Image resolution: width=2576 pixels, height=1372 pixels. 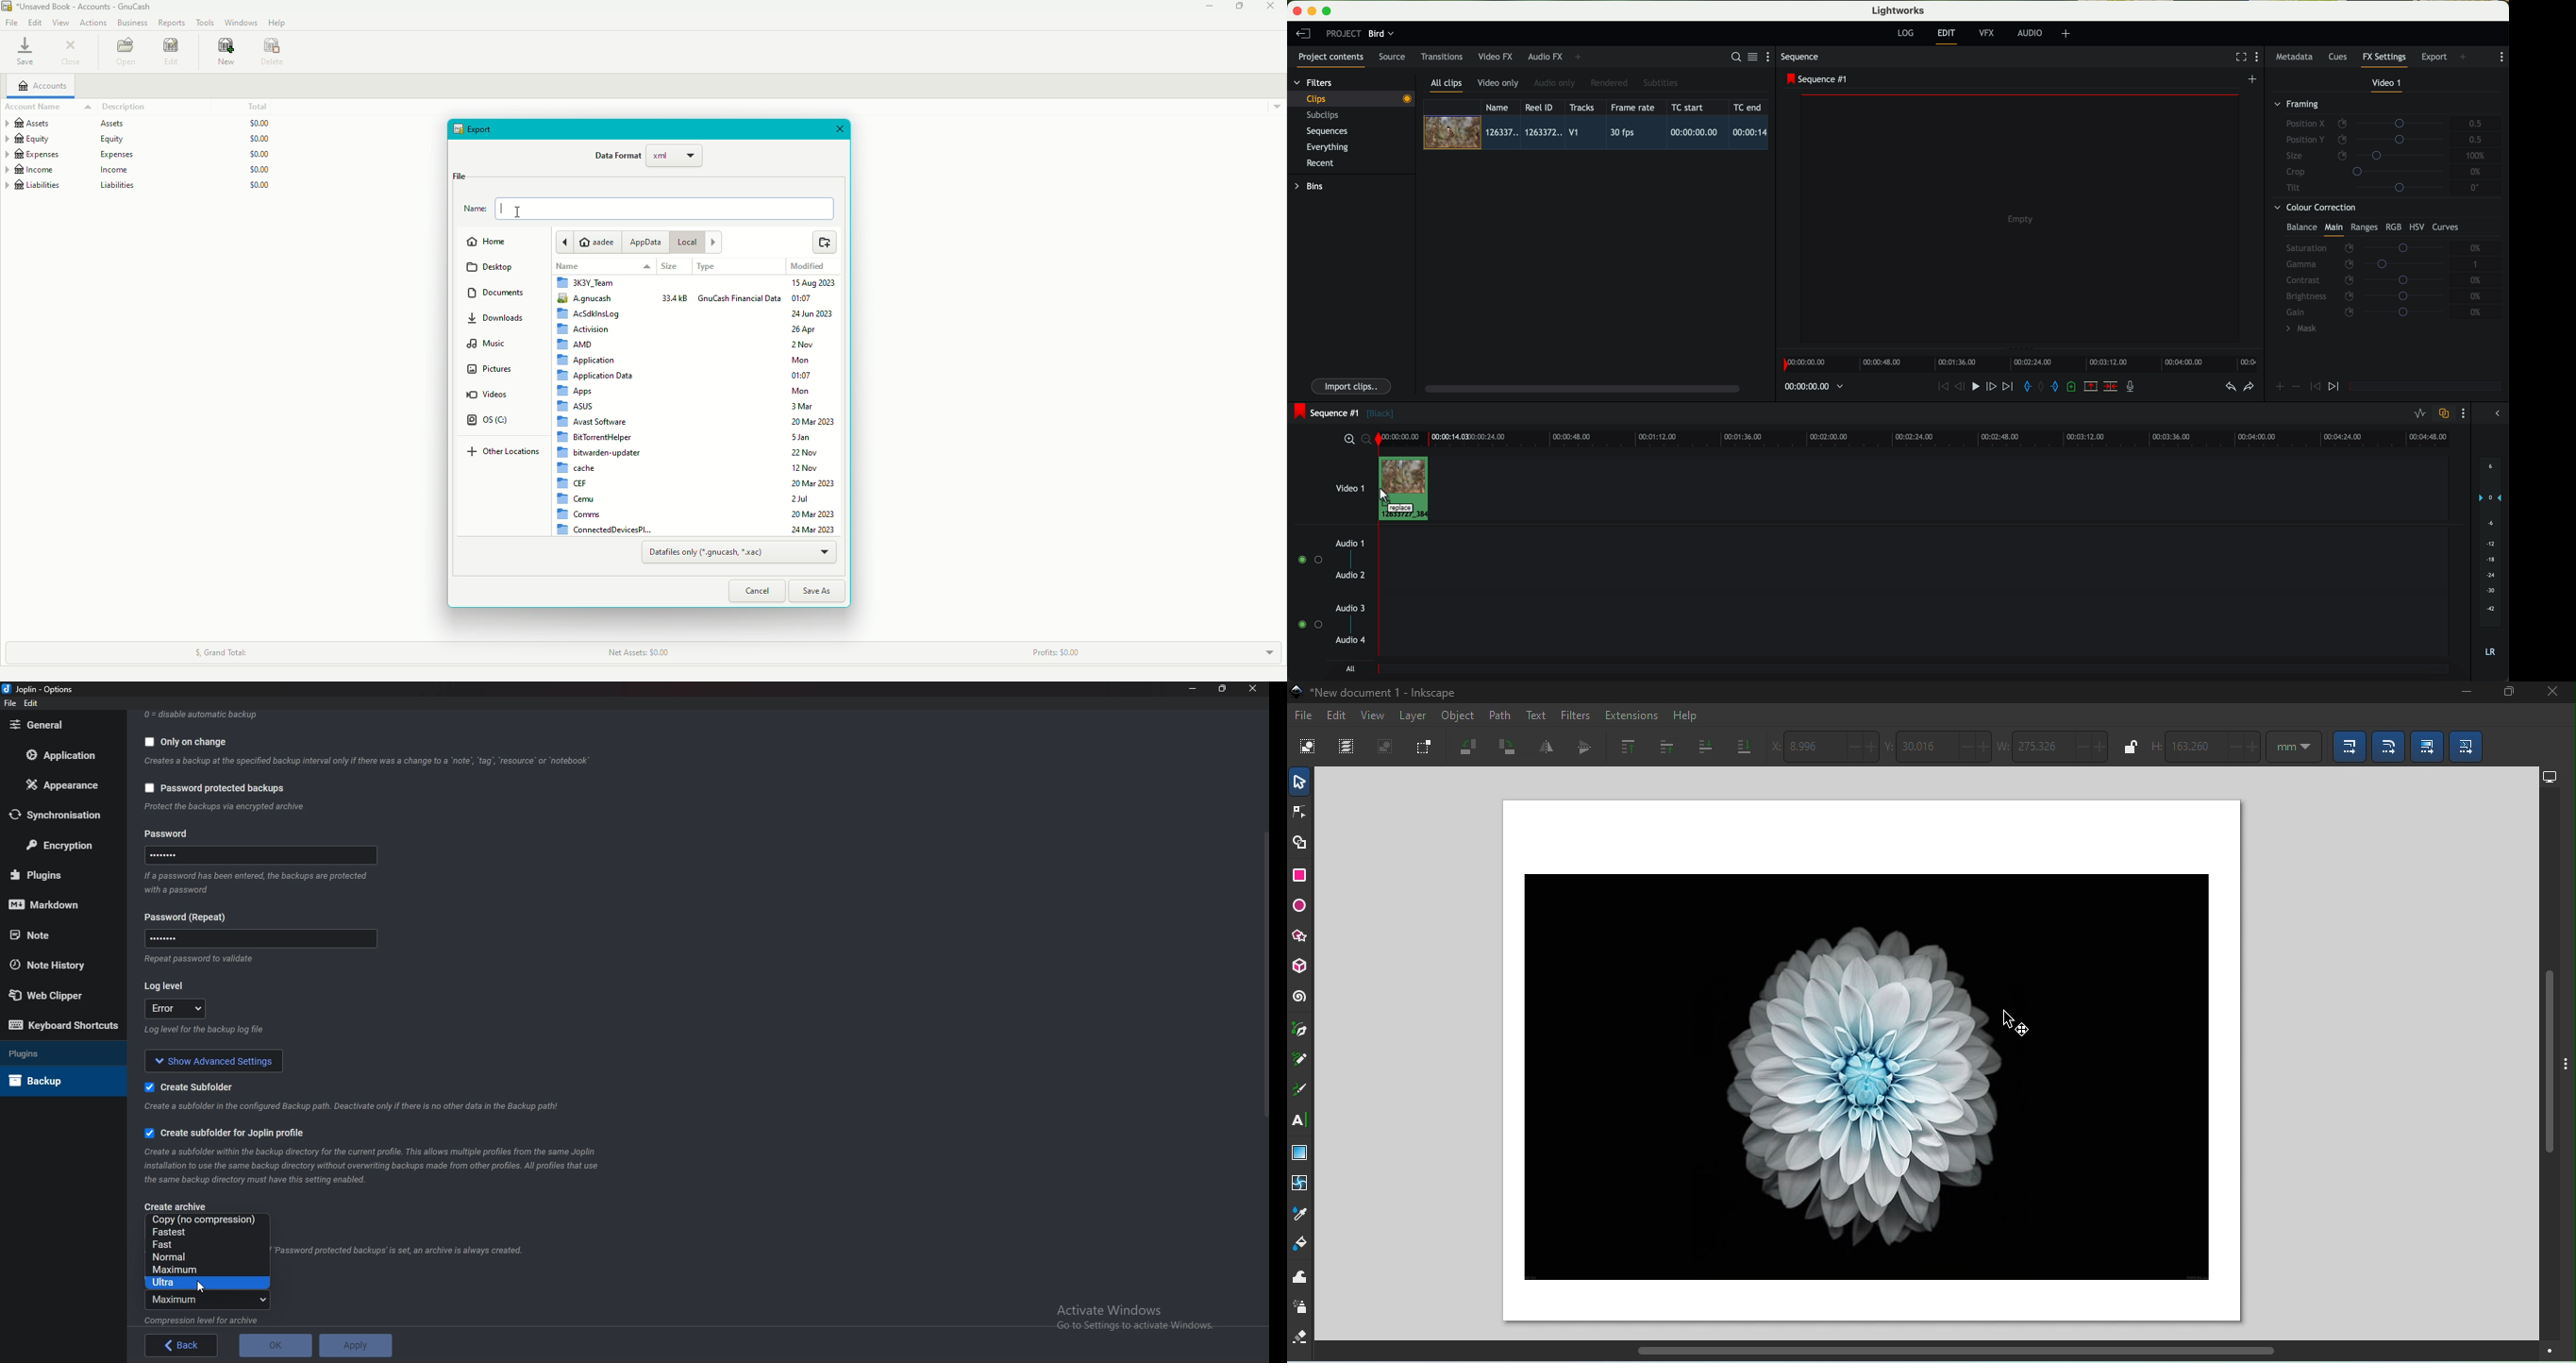 What do you see at coordinates (2068, 34) in the screenshot?
I see `add, remove and create layouts` at bounding box center [2068, 34].